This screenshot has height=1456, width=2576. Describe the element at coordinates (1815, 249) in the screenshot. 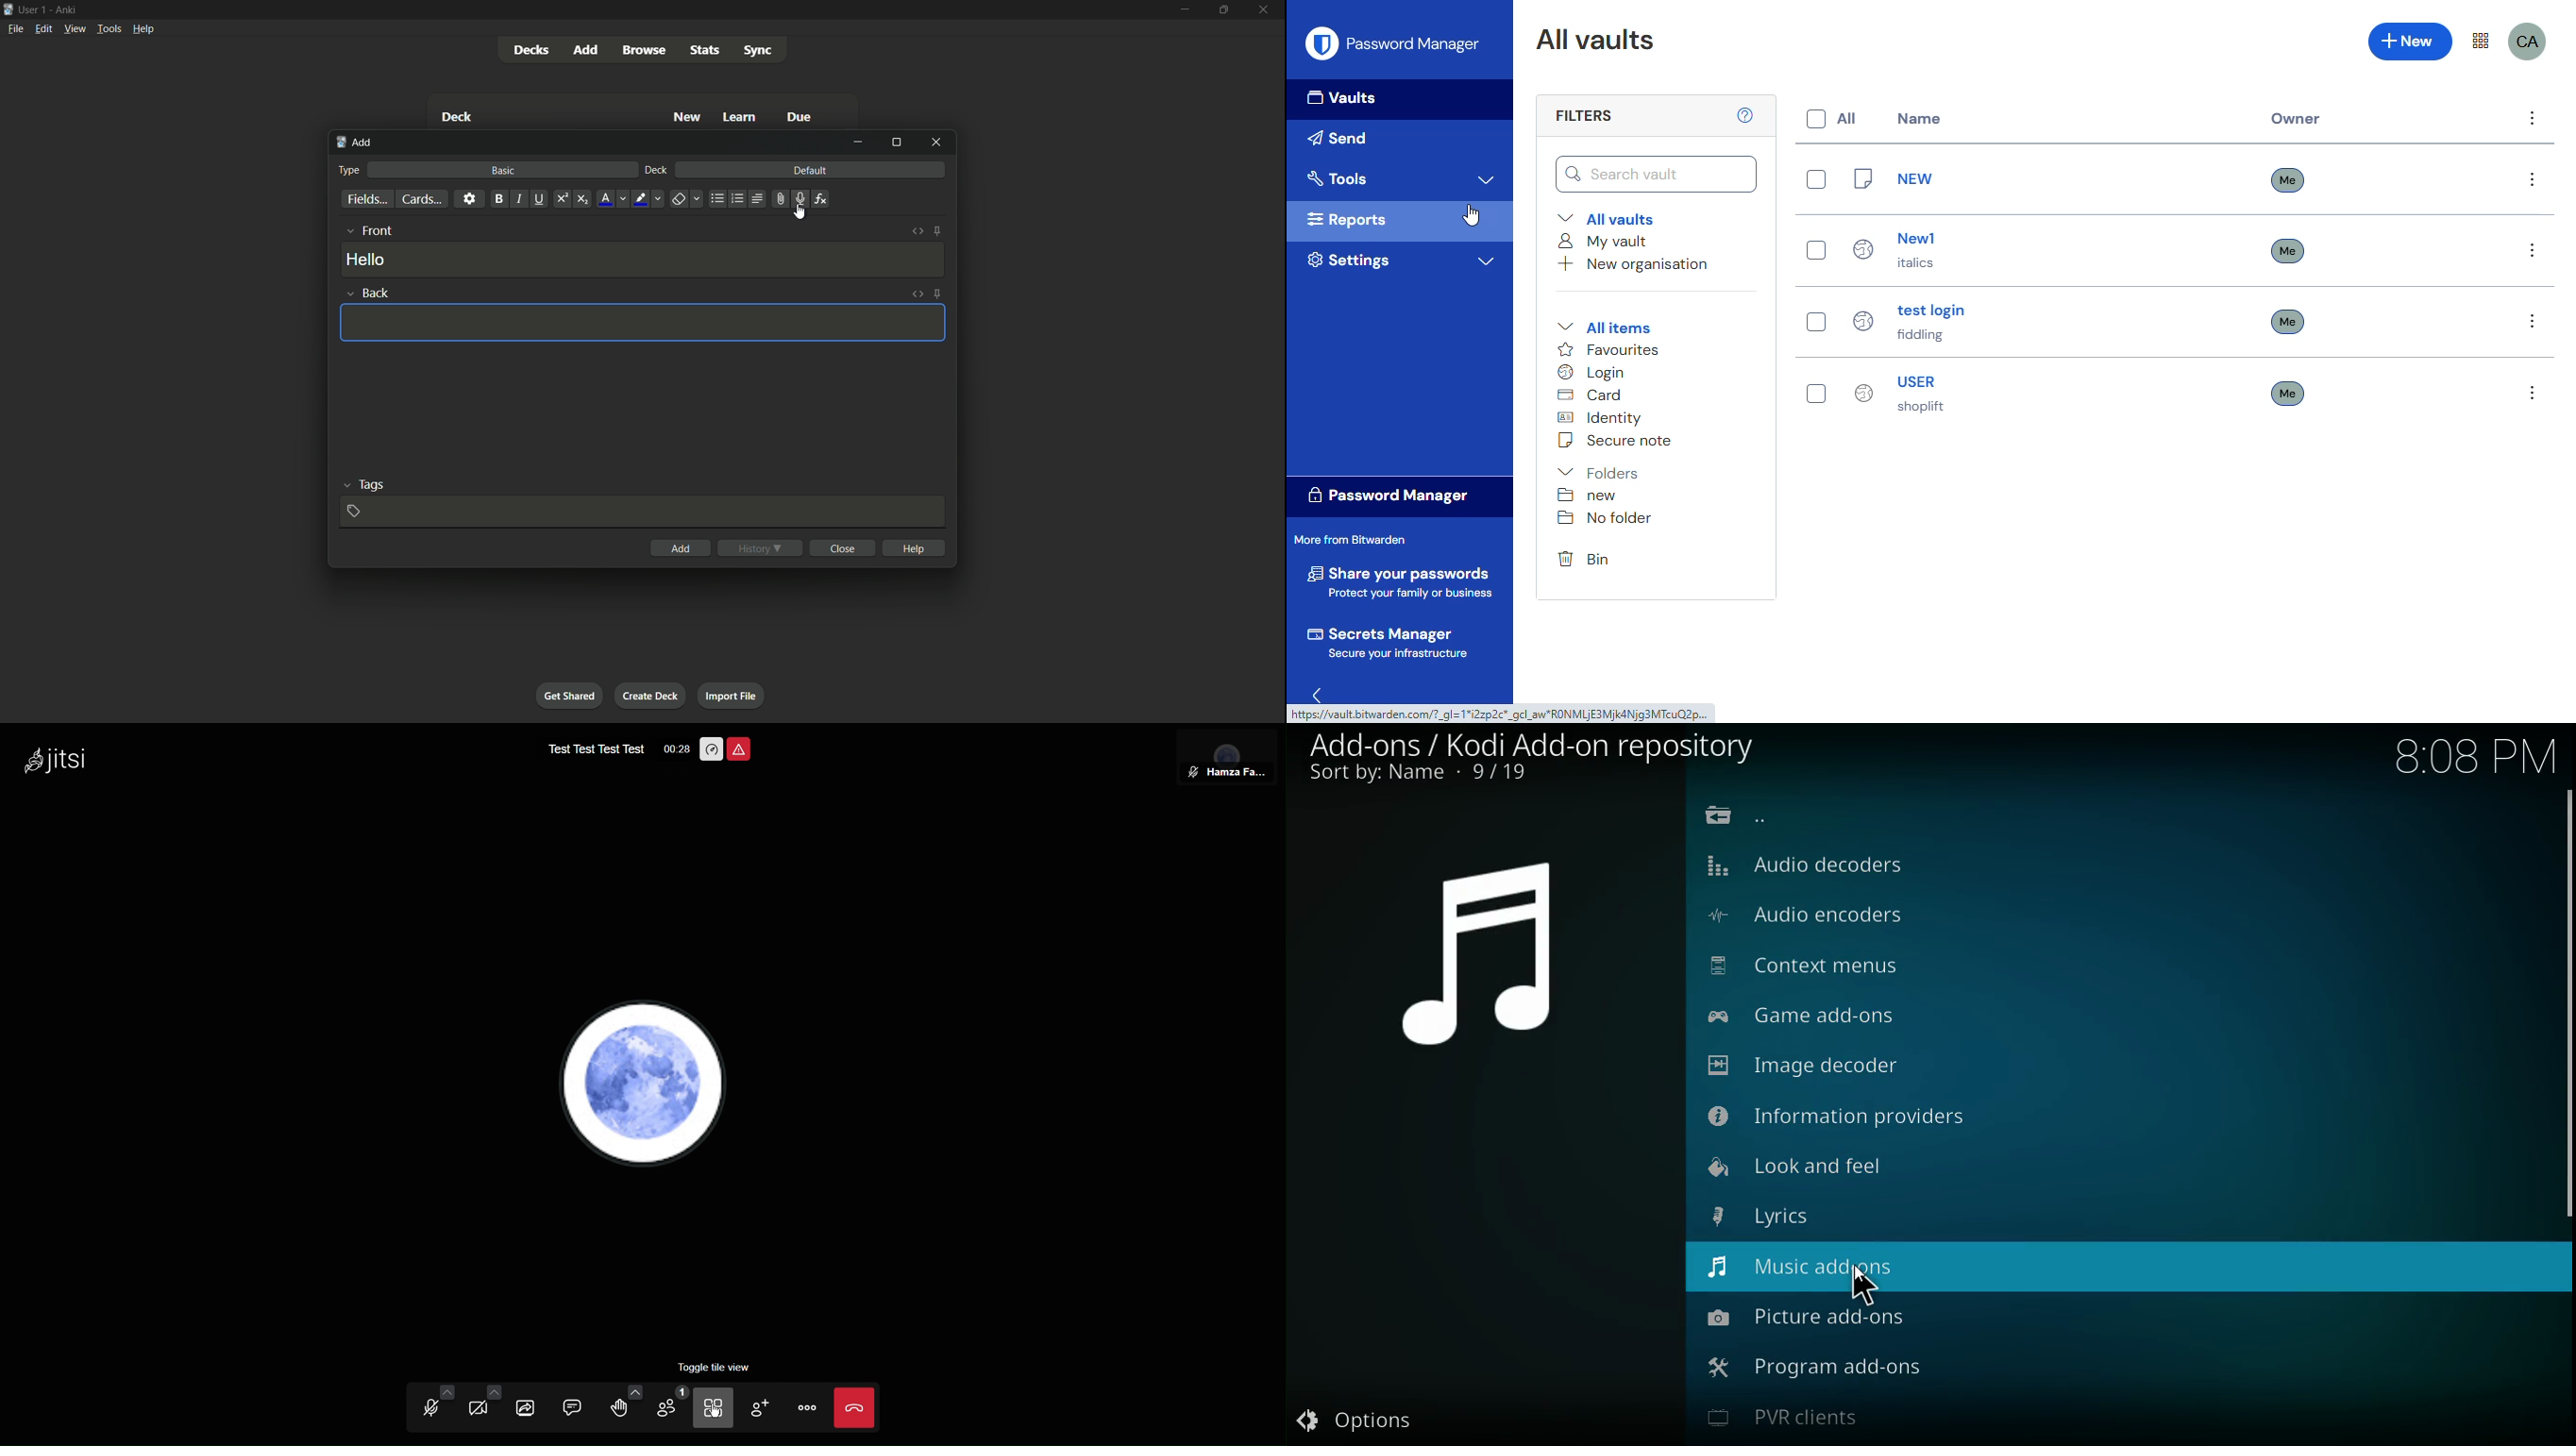

I see `checkbox` at that location.